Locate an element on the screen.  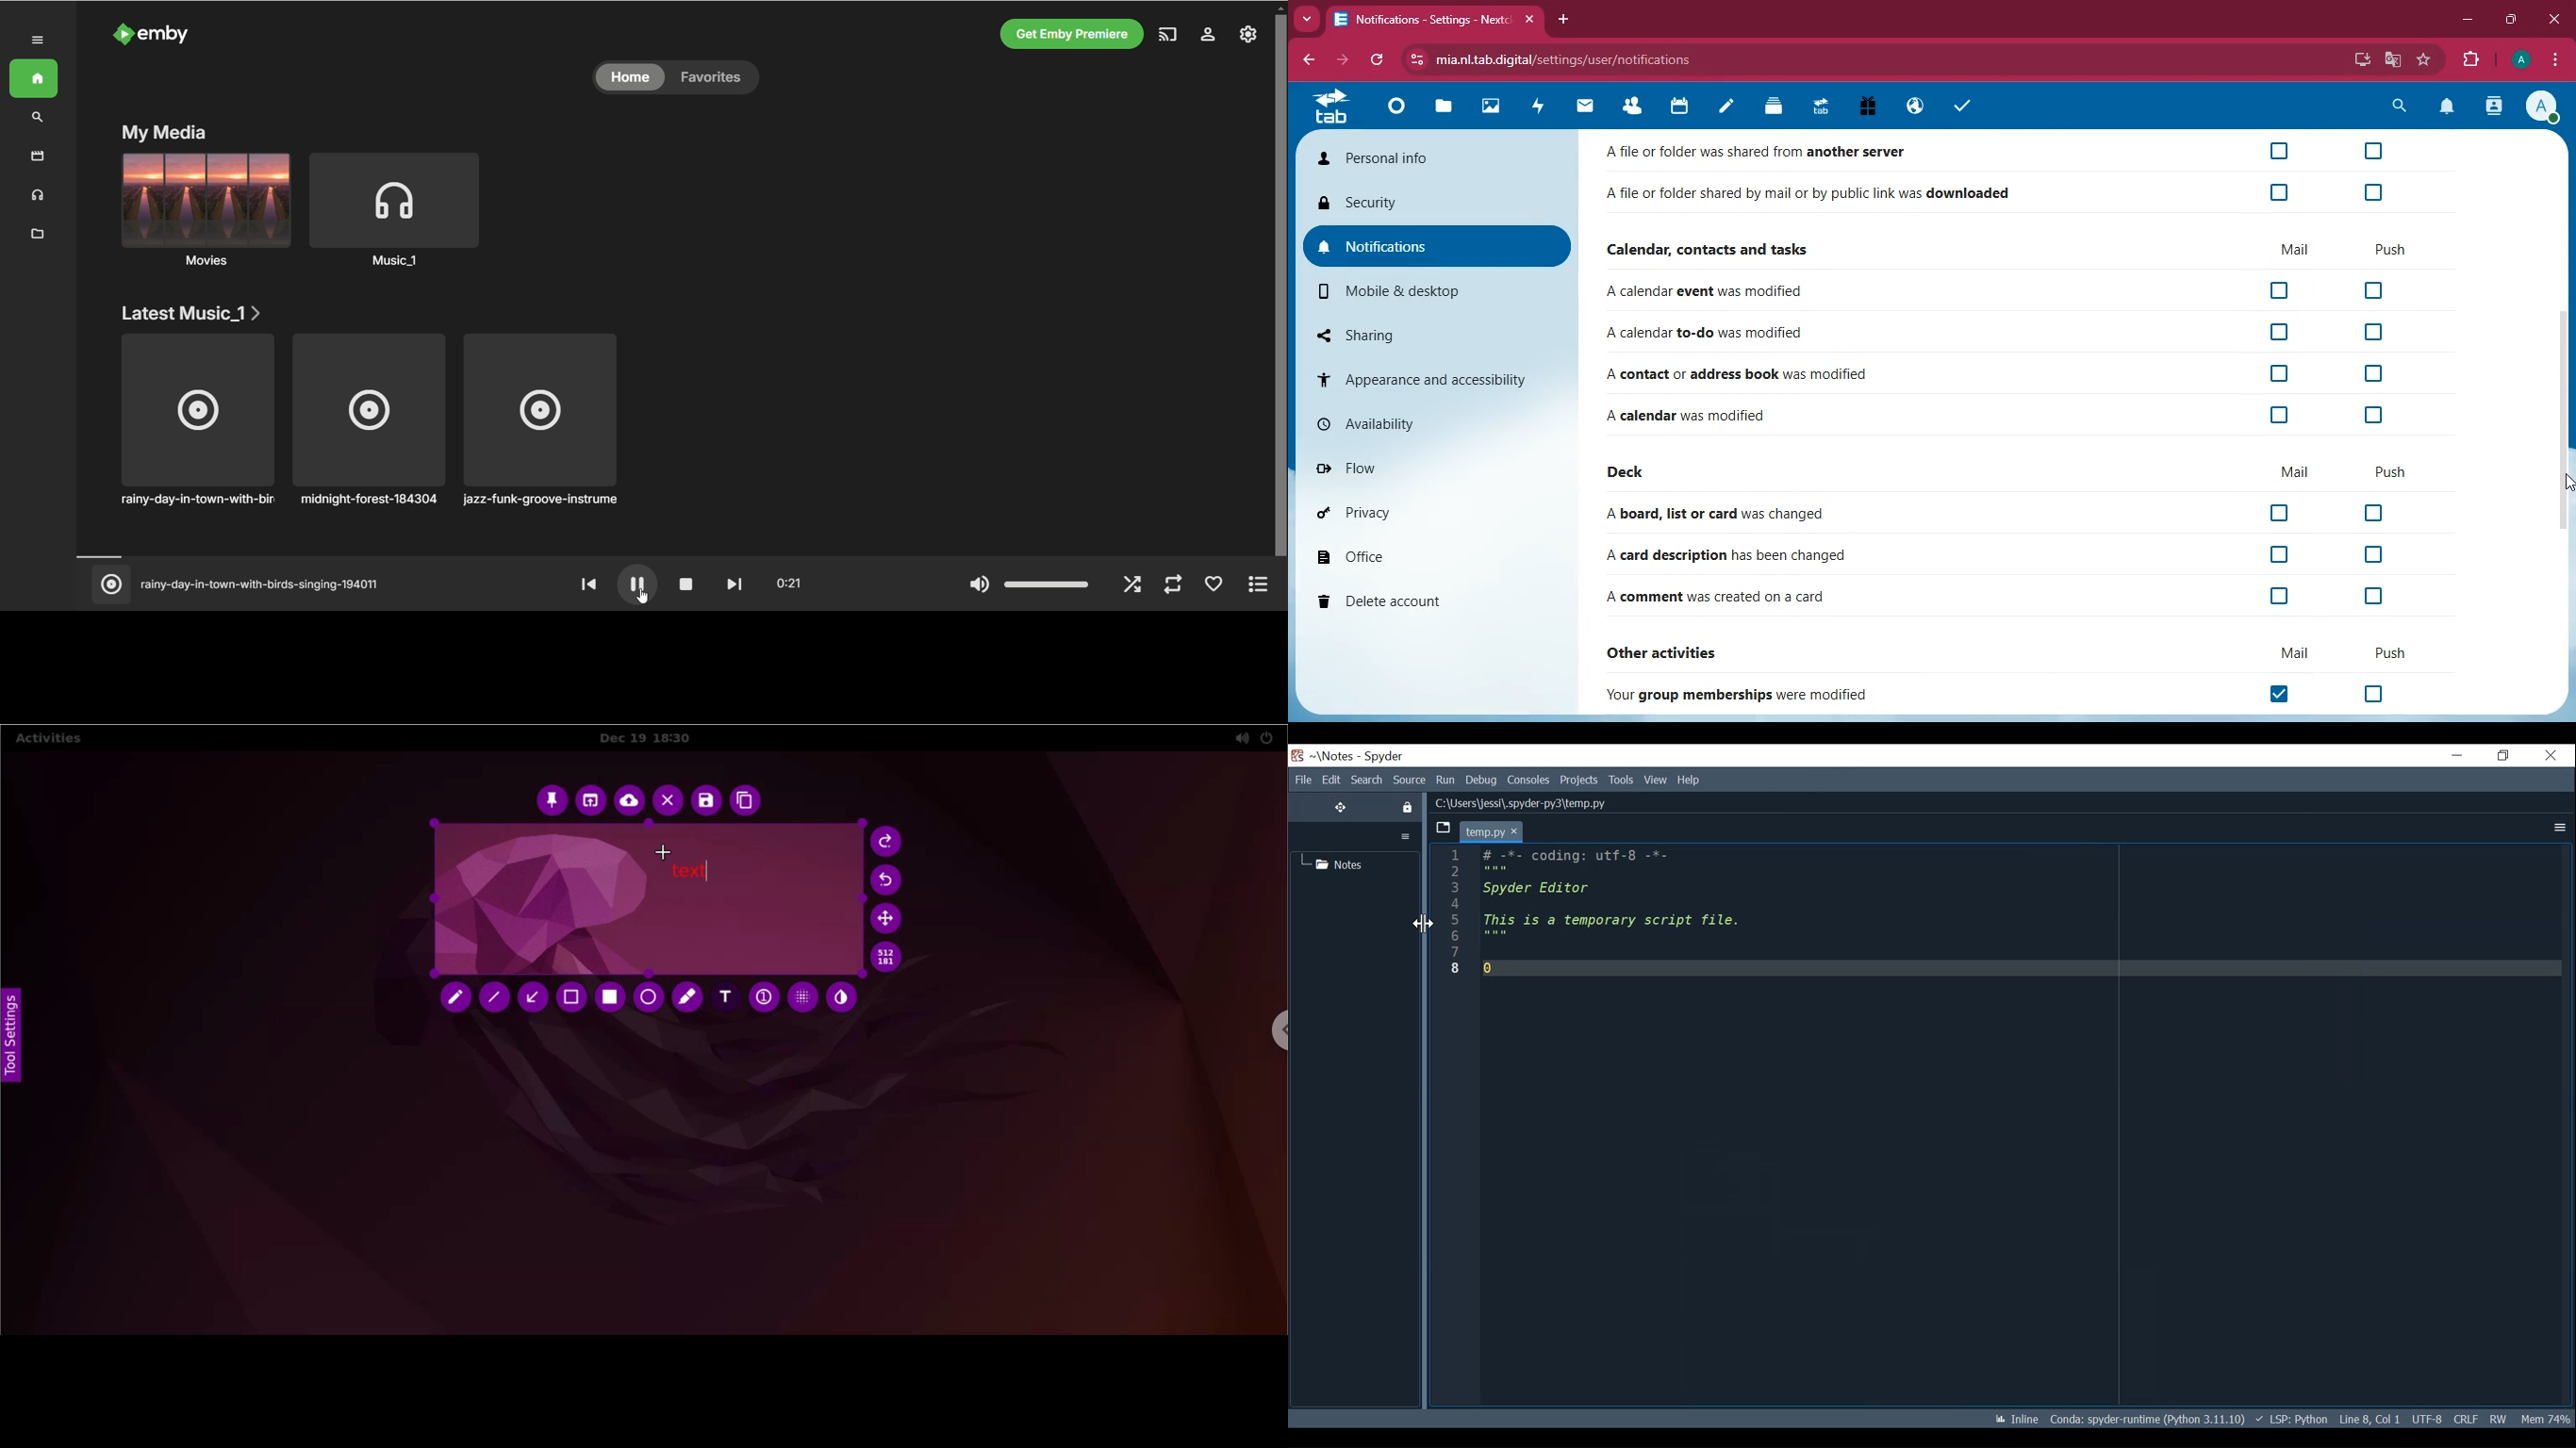
delete account is located at coordinates (1428, 600).